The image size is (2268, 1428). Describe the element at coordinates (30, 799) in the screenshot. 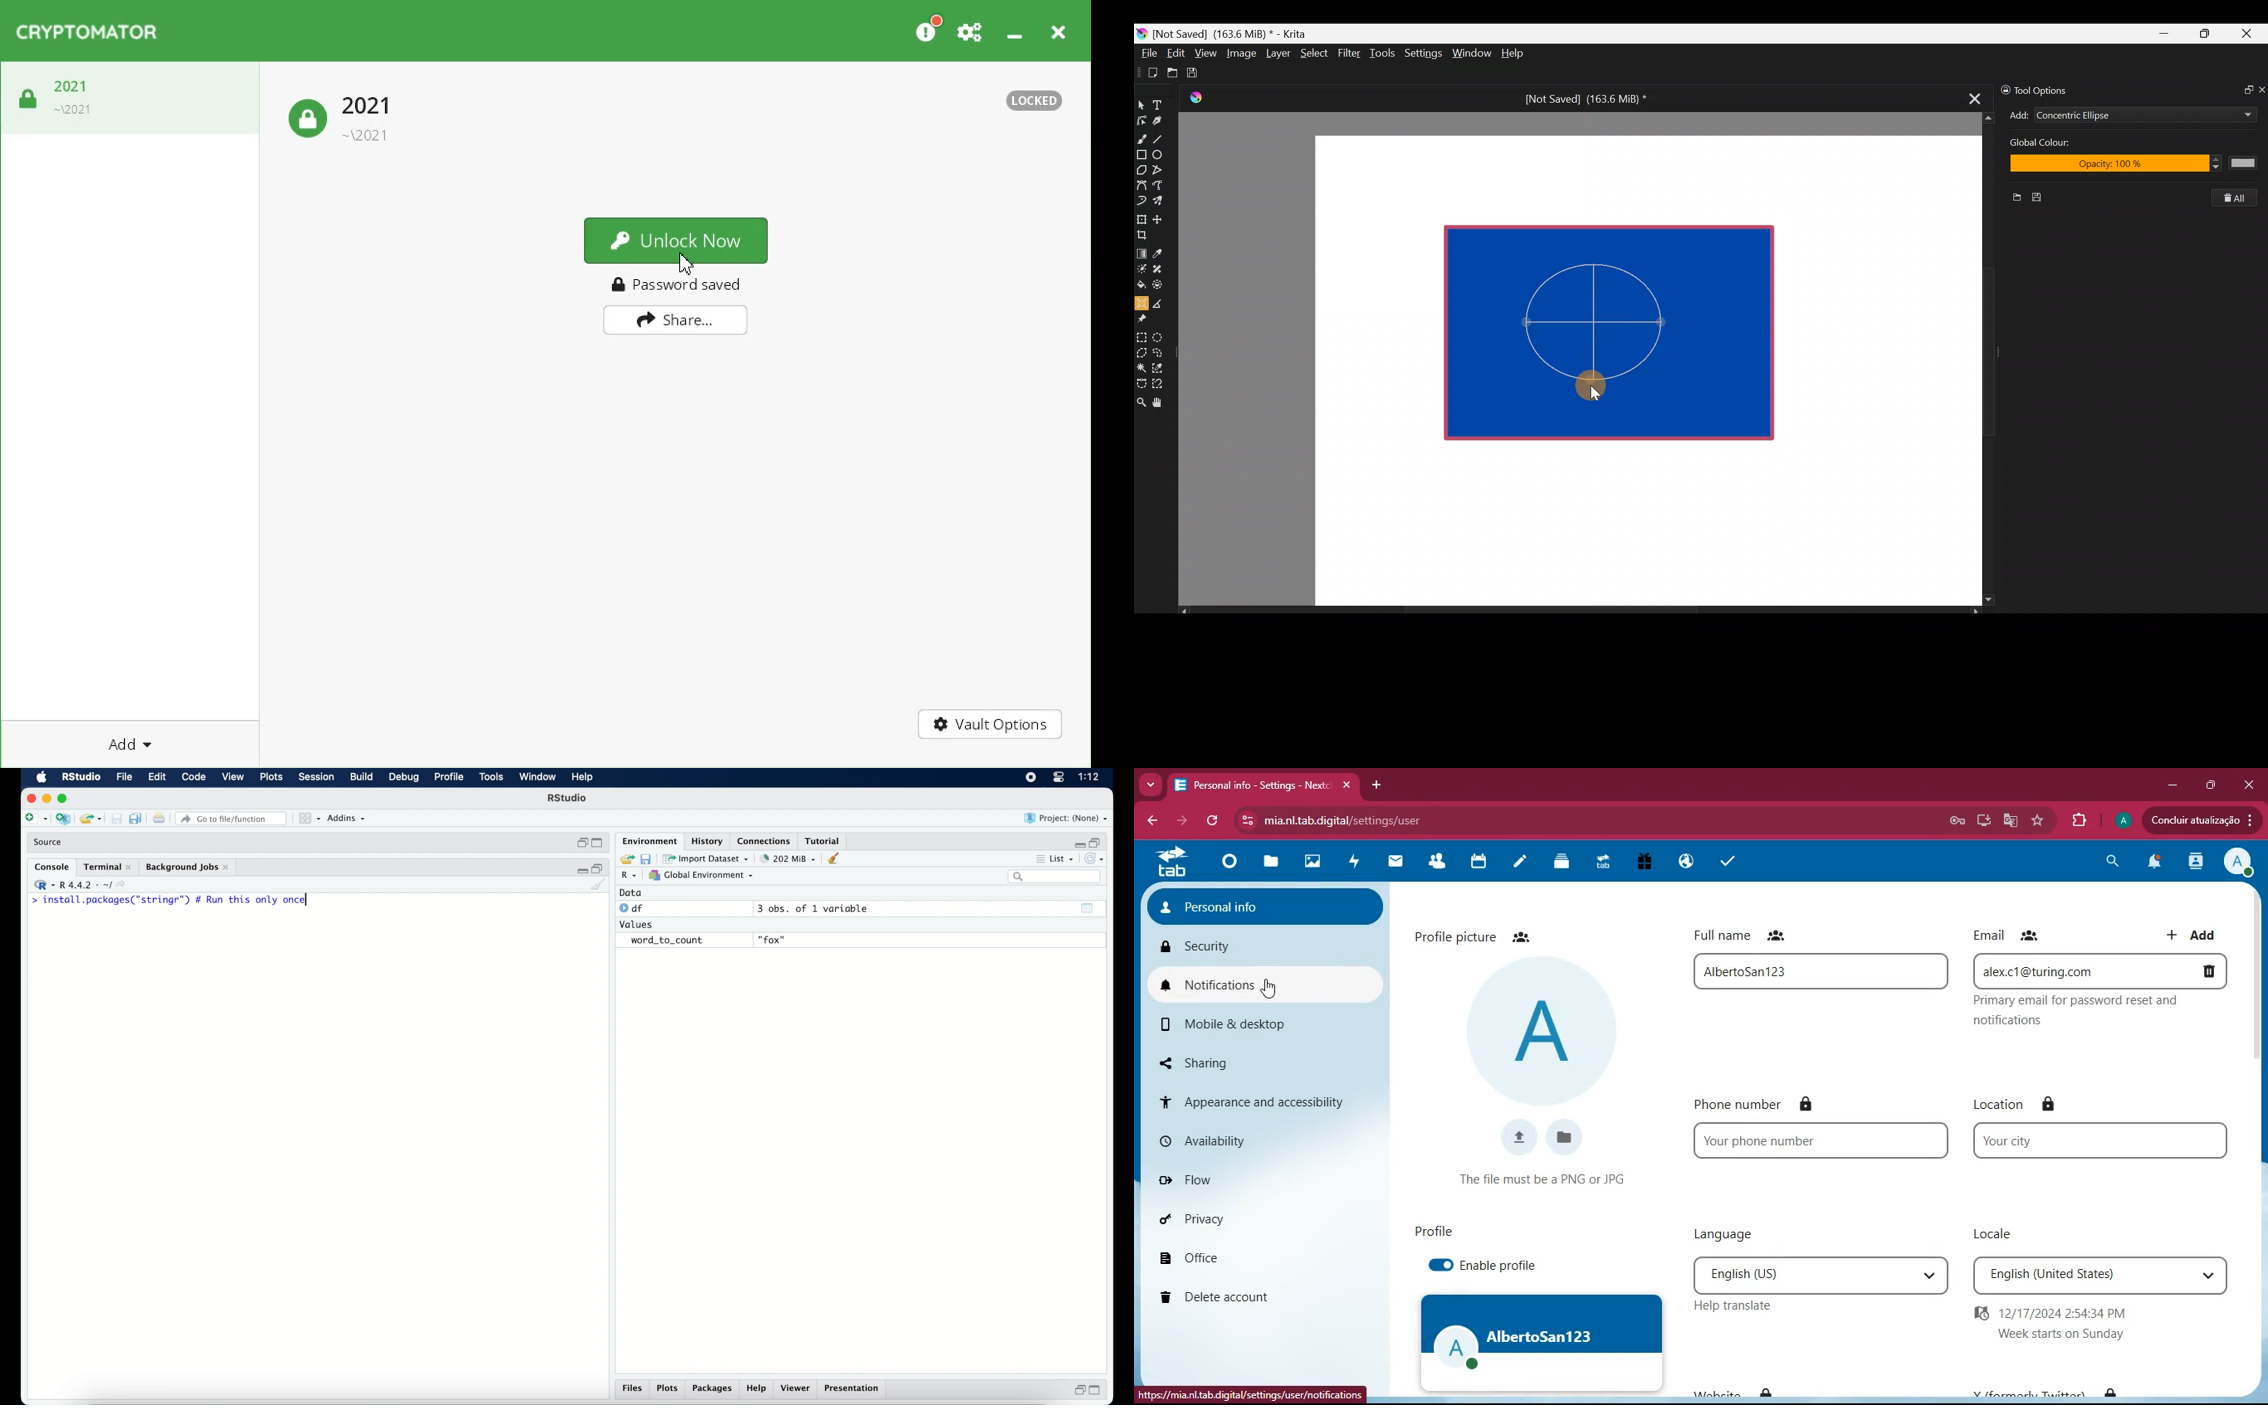

I see `close` at that location.